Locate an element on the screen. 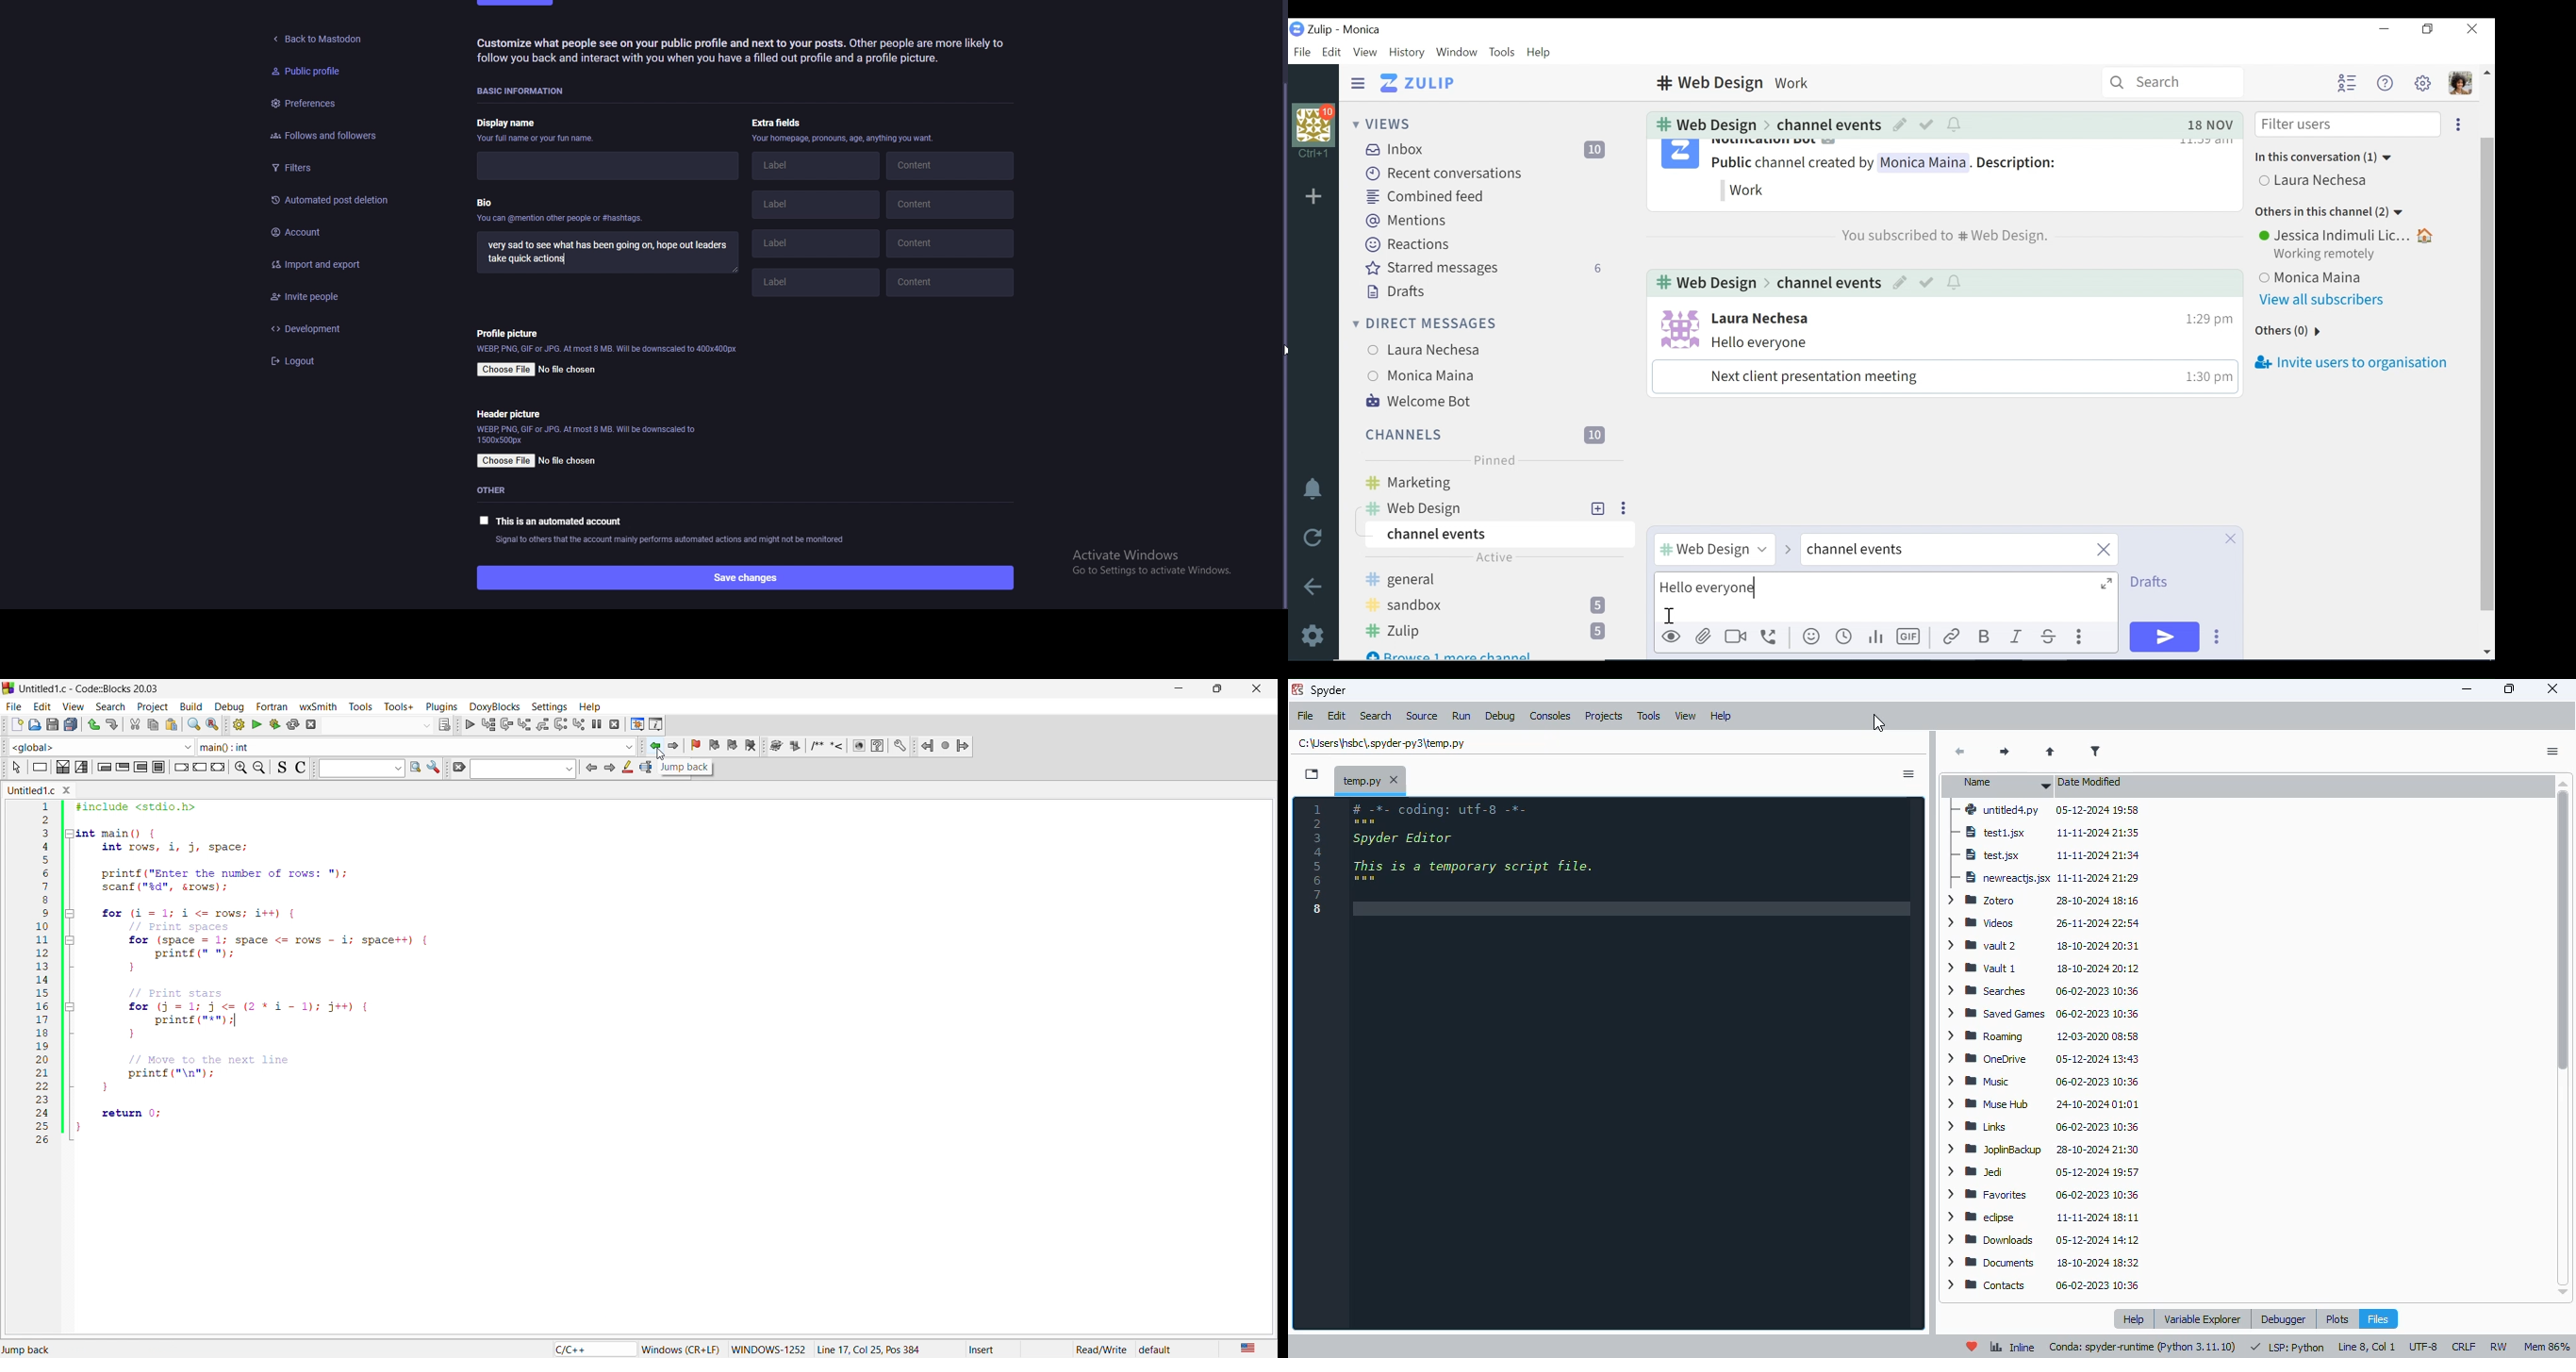 This screenshot has height=1372, width=2576. Go back is located at coordinates (1314, 586).